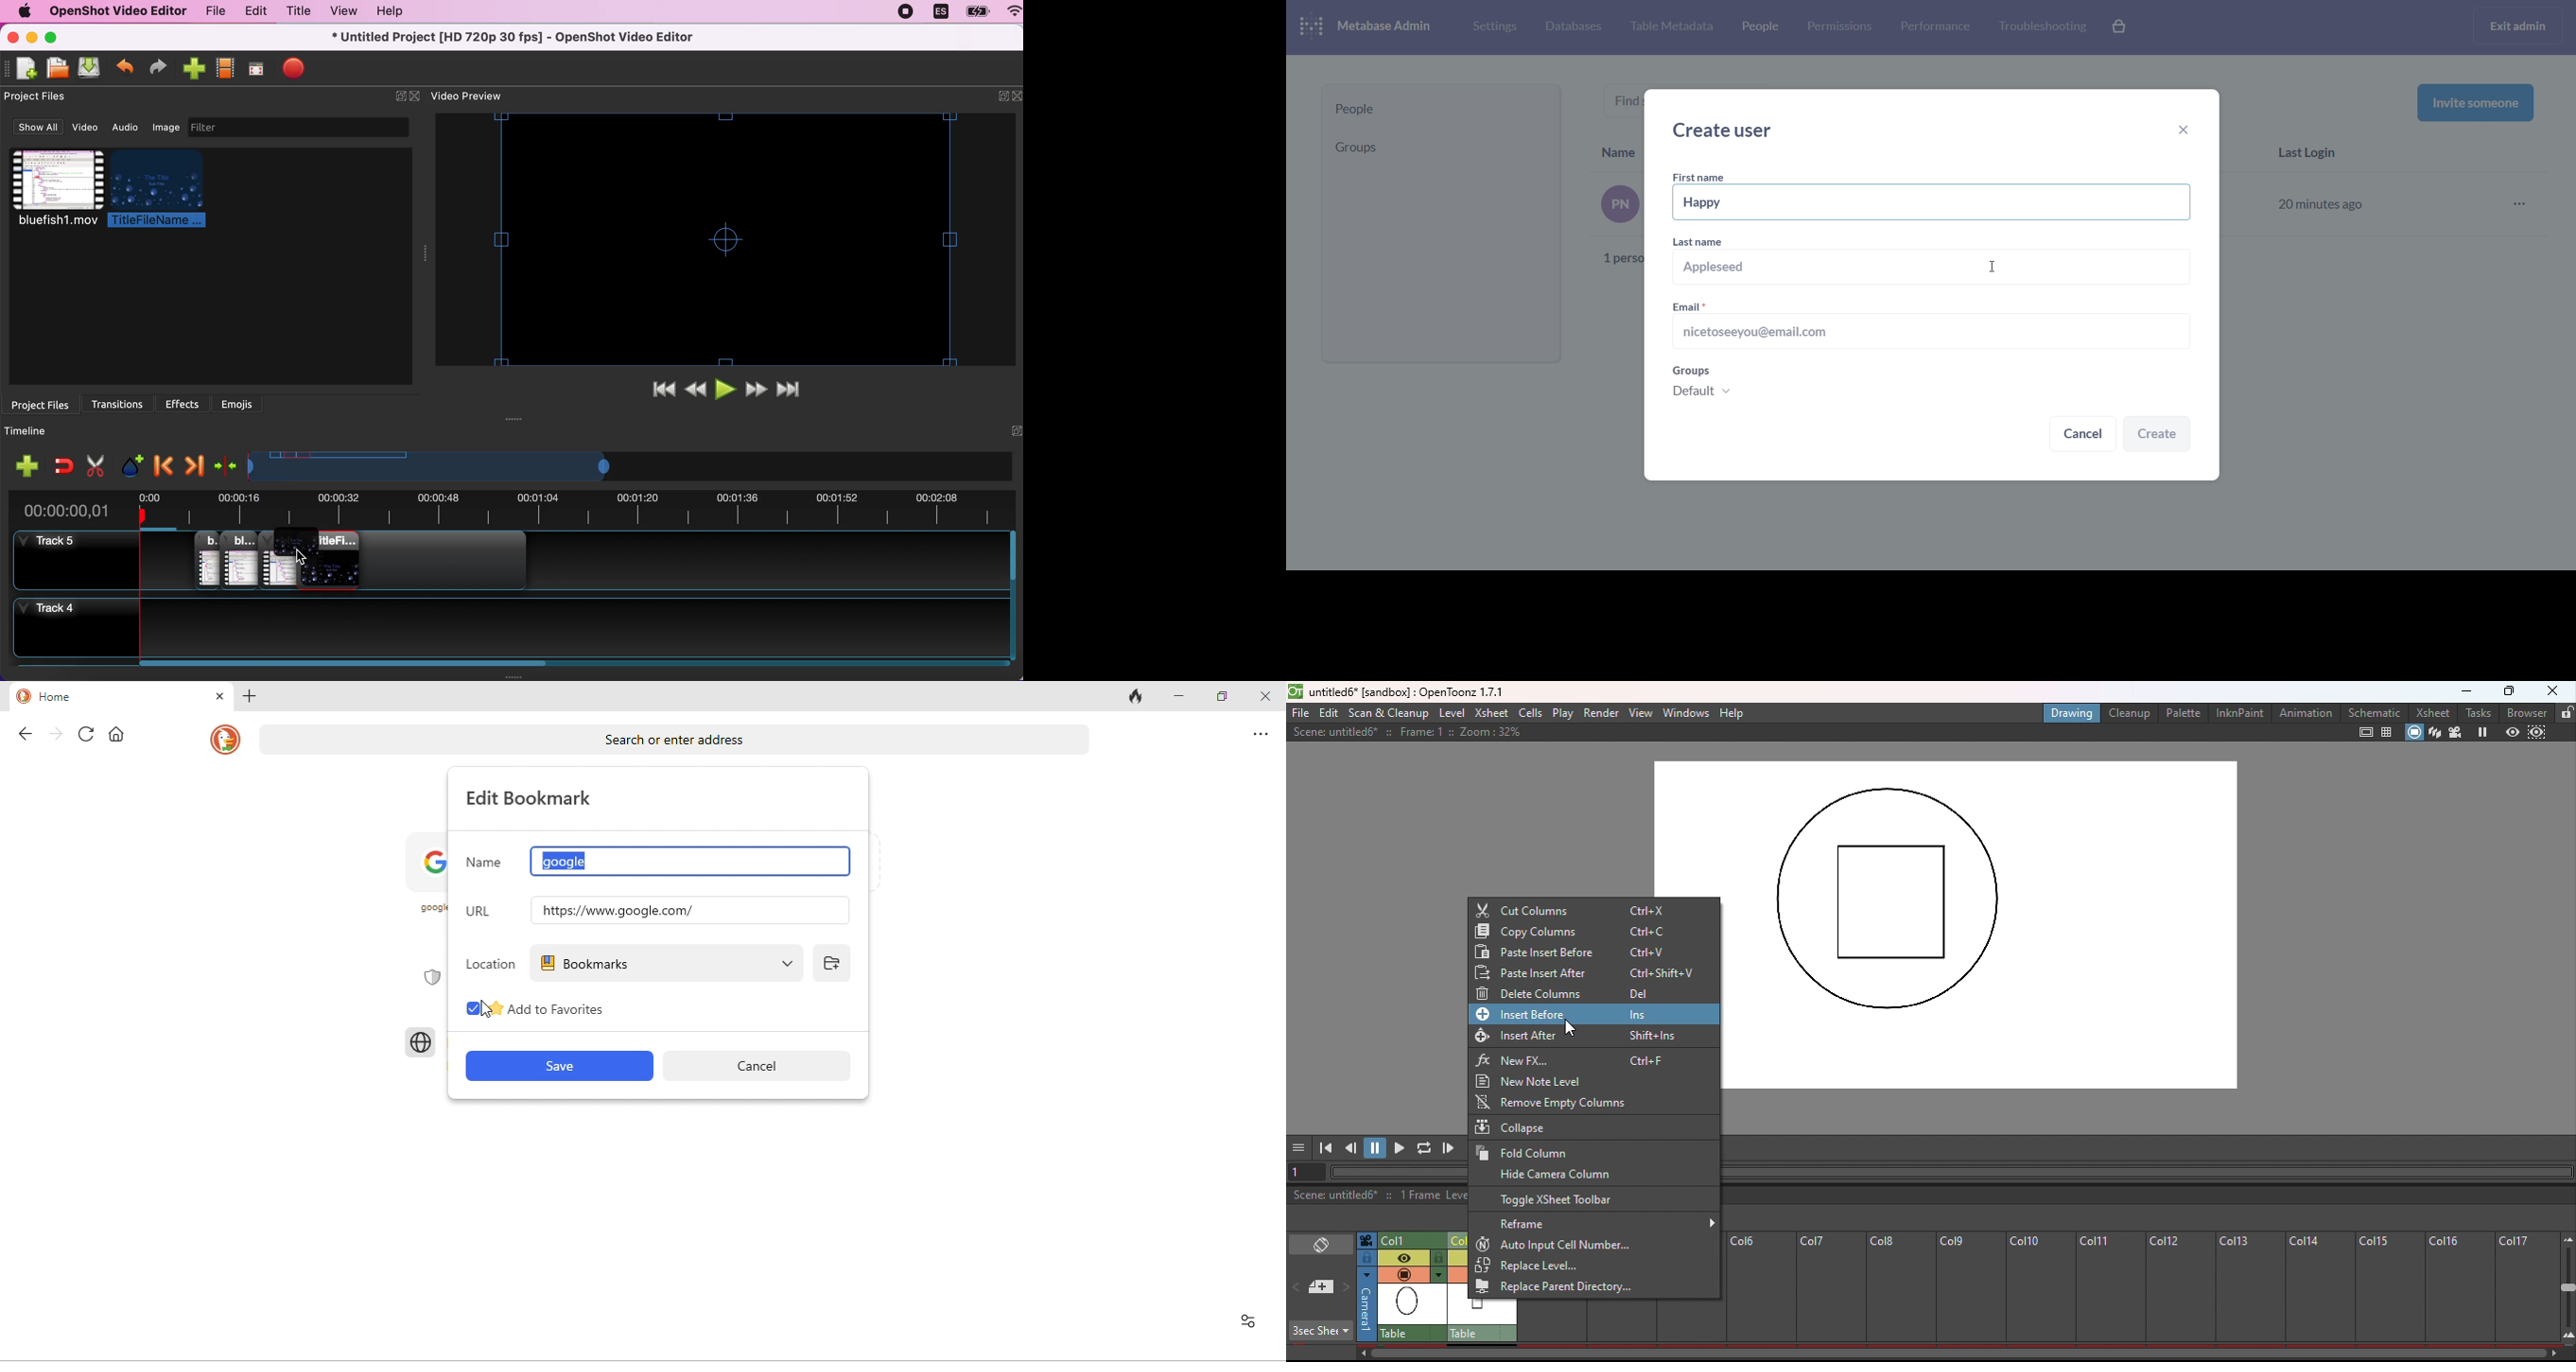 Image resolution: width=2576 pixels, height=1372 pixels. Describe the element at coordinates (2189, 132) in the screenshot. I see `close` at that location.